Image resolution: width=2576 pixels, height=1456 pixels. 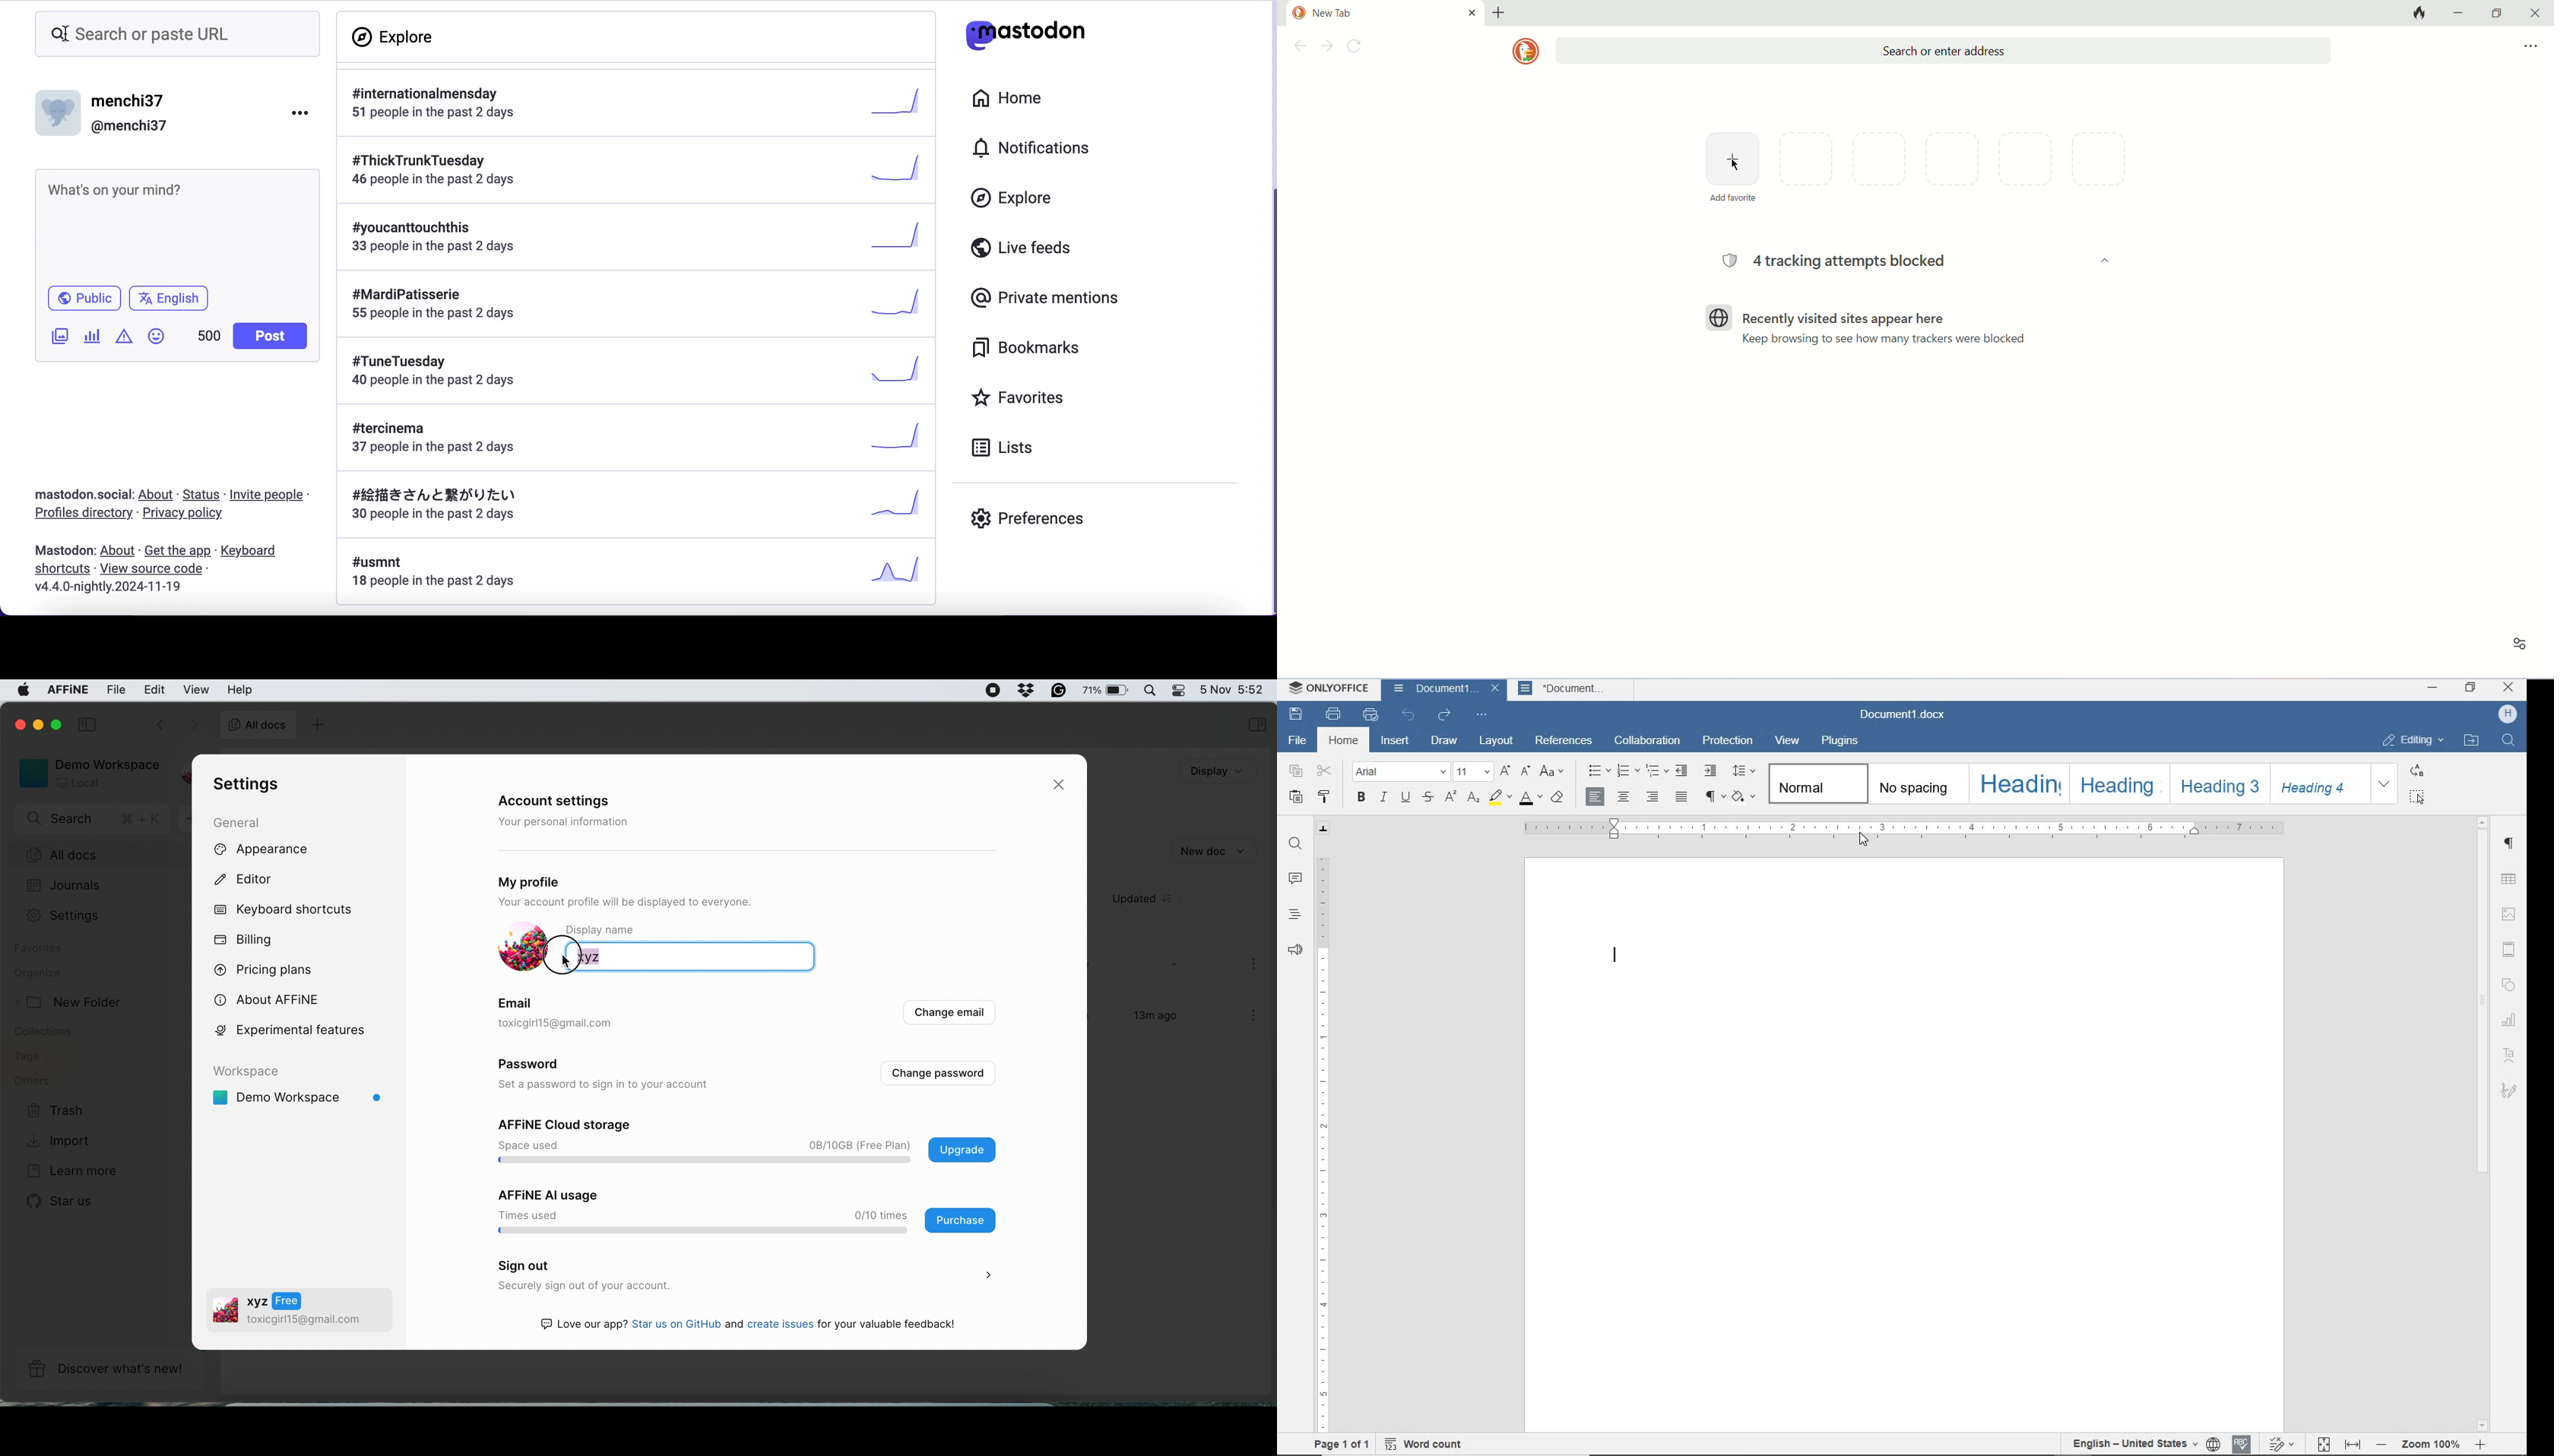 What do you see at coordinates (2240, 1443) in the screenshot?
I see `SPELL CHECKING` at bounding box center [2240, 1443].